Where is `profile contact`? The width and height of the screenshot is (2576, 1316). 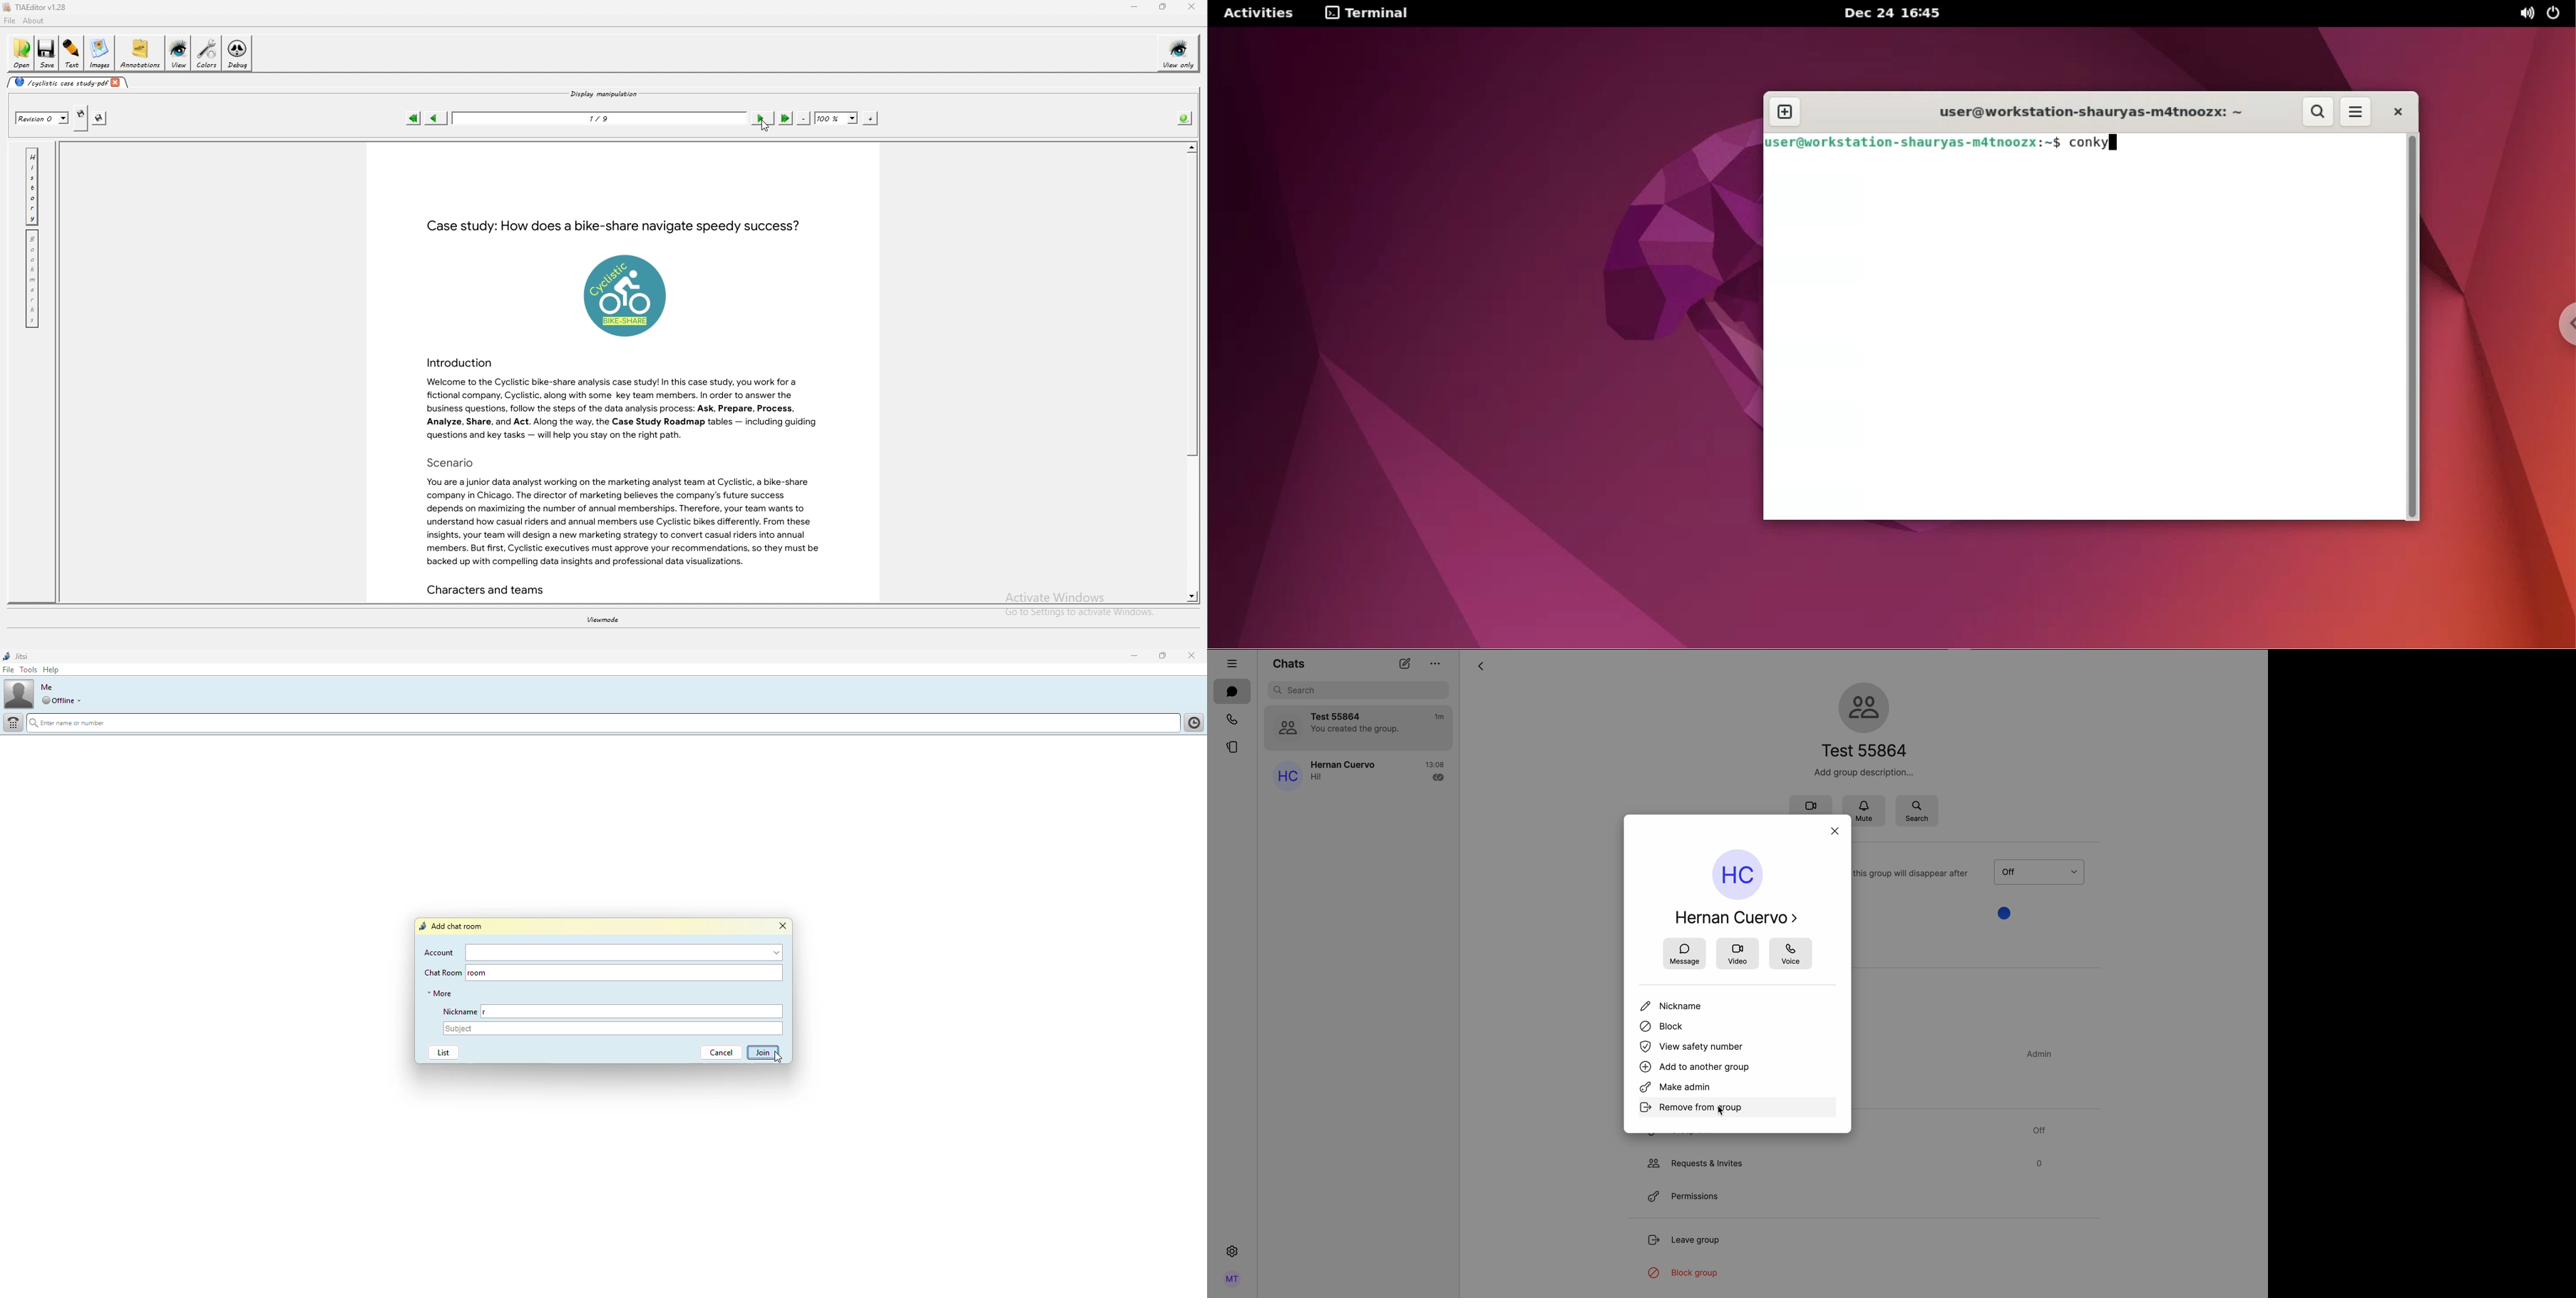 profile contact is located at coordinates (1730, 890).